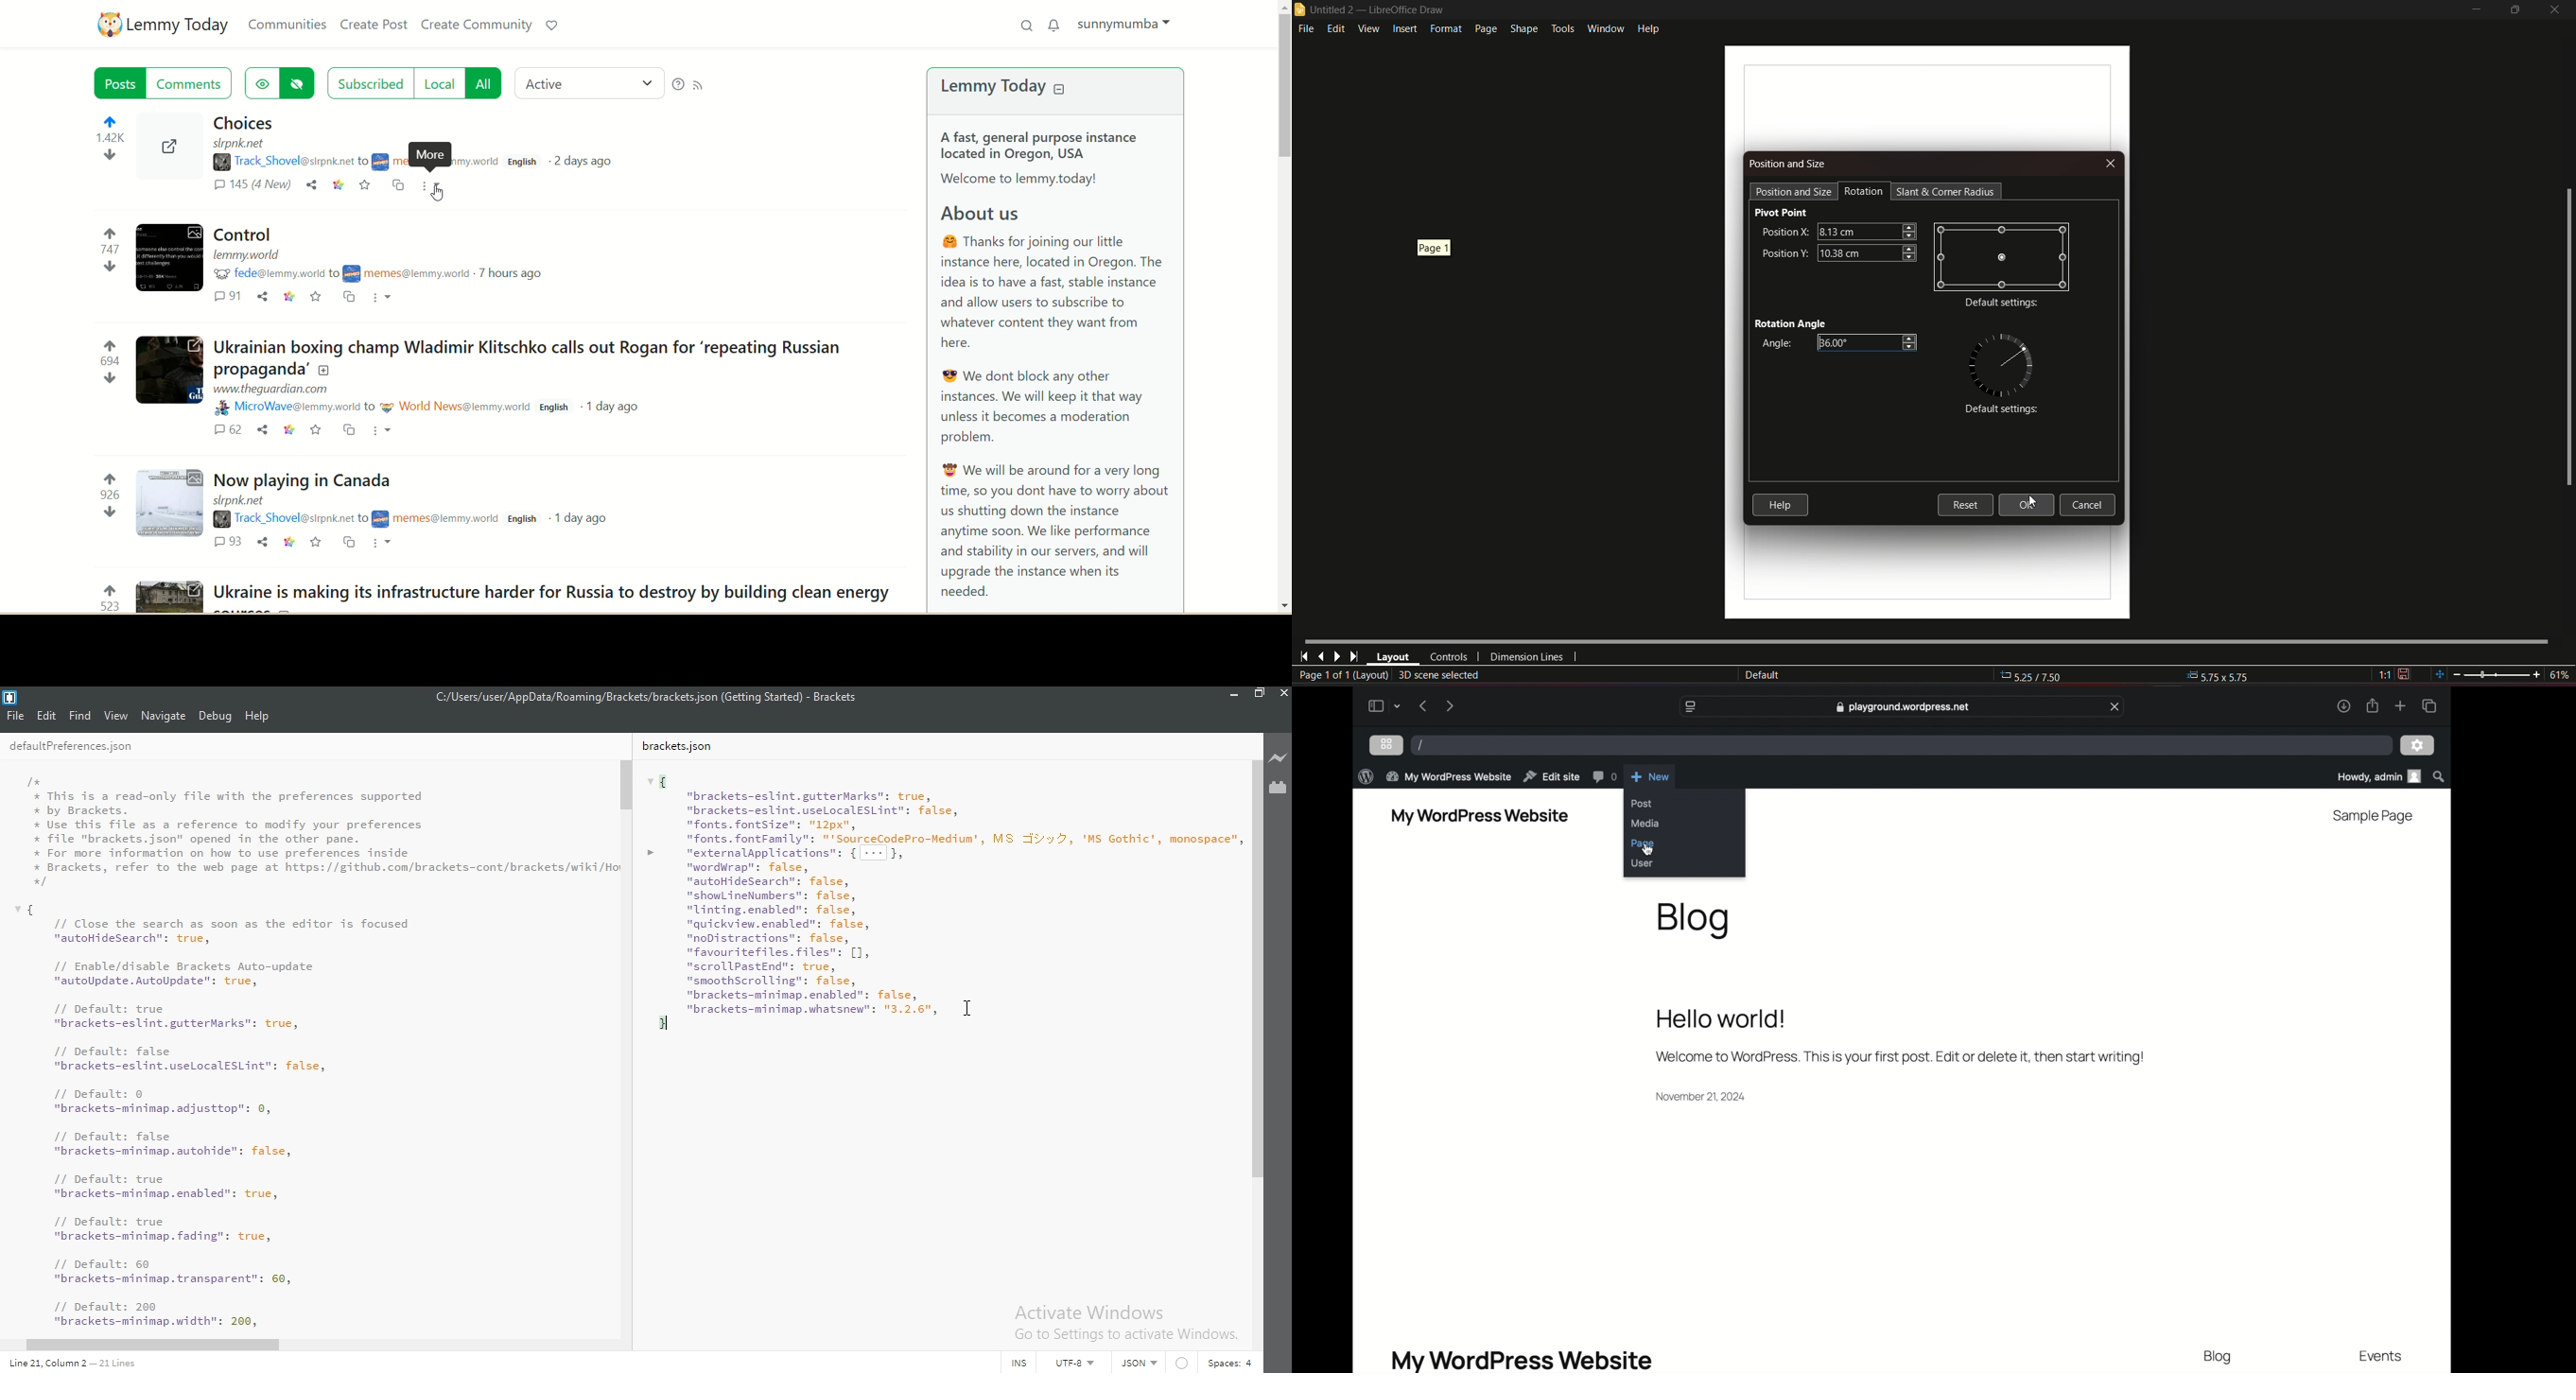 This screenshot has width=2576, height=1400. What do you see at coordinates (1282, 306) in the screenshot?
I see `vertical scroll bar` at bounding box center [1282, 306].